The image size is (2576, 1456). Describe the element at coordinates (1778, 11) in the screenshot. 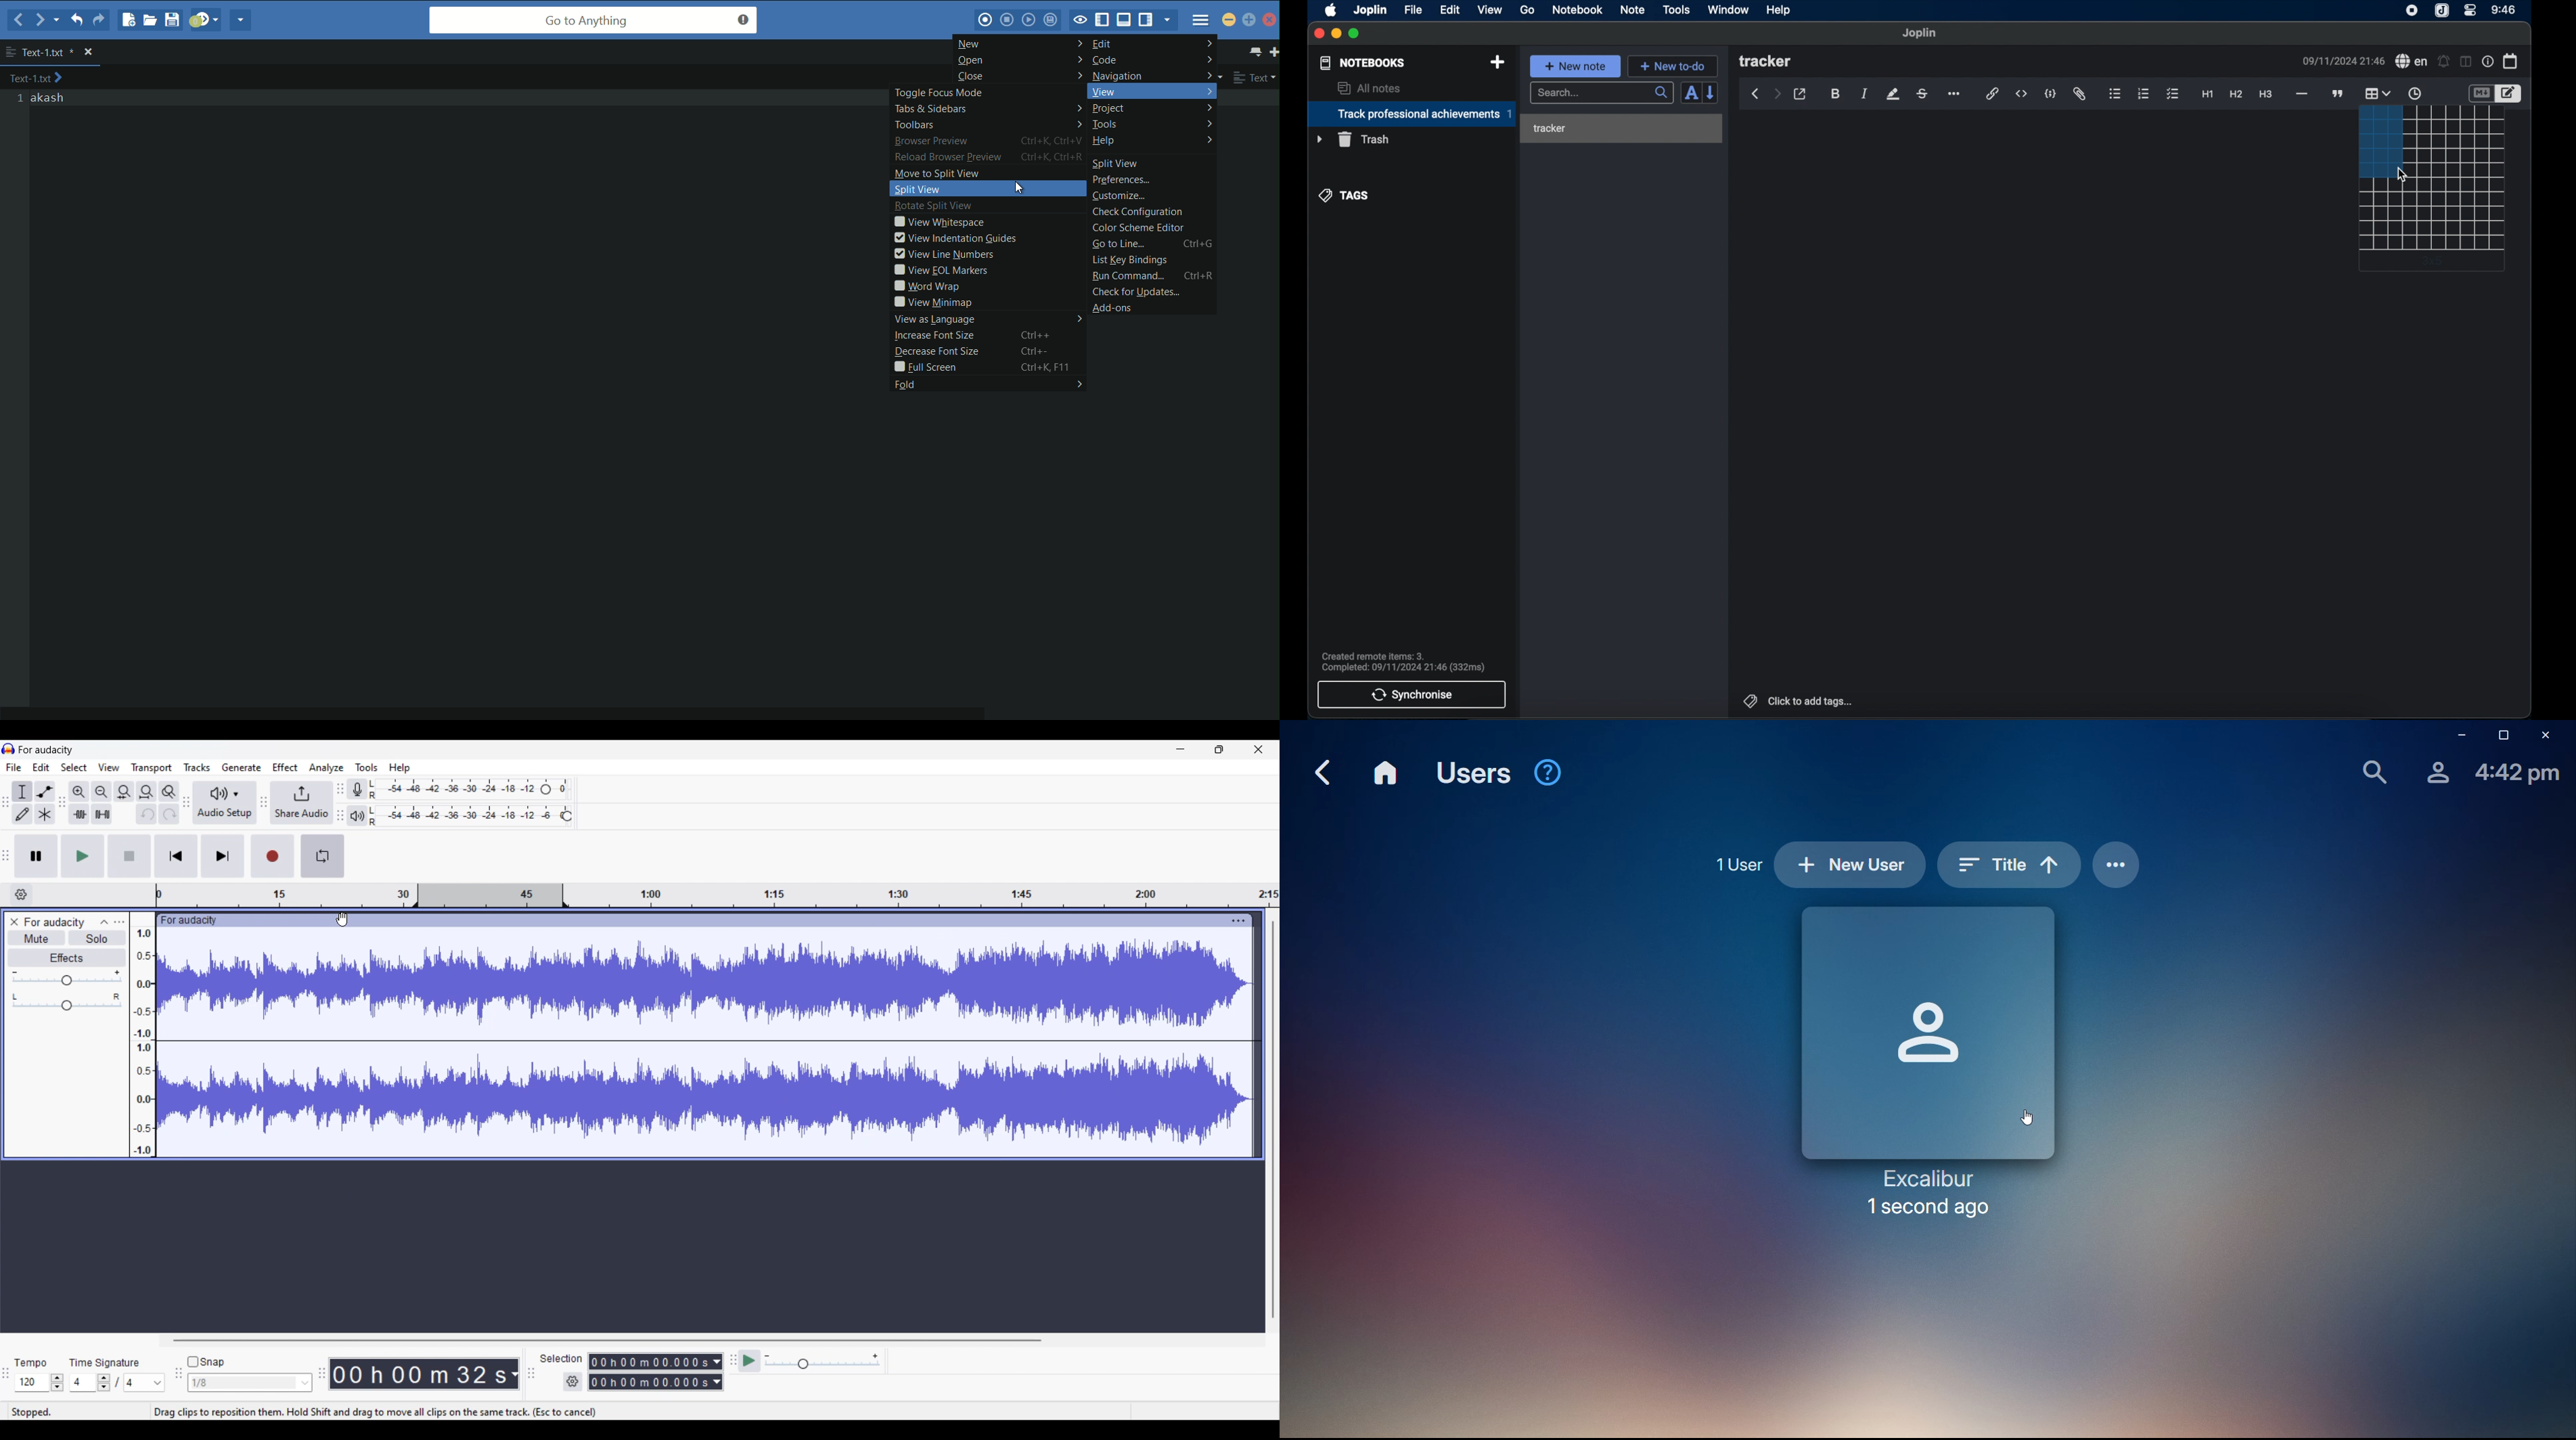

I see `help` at that location.